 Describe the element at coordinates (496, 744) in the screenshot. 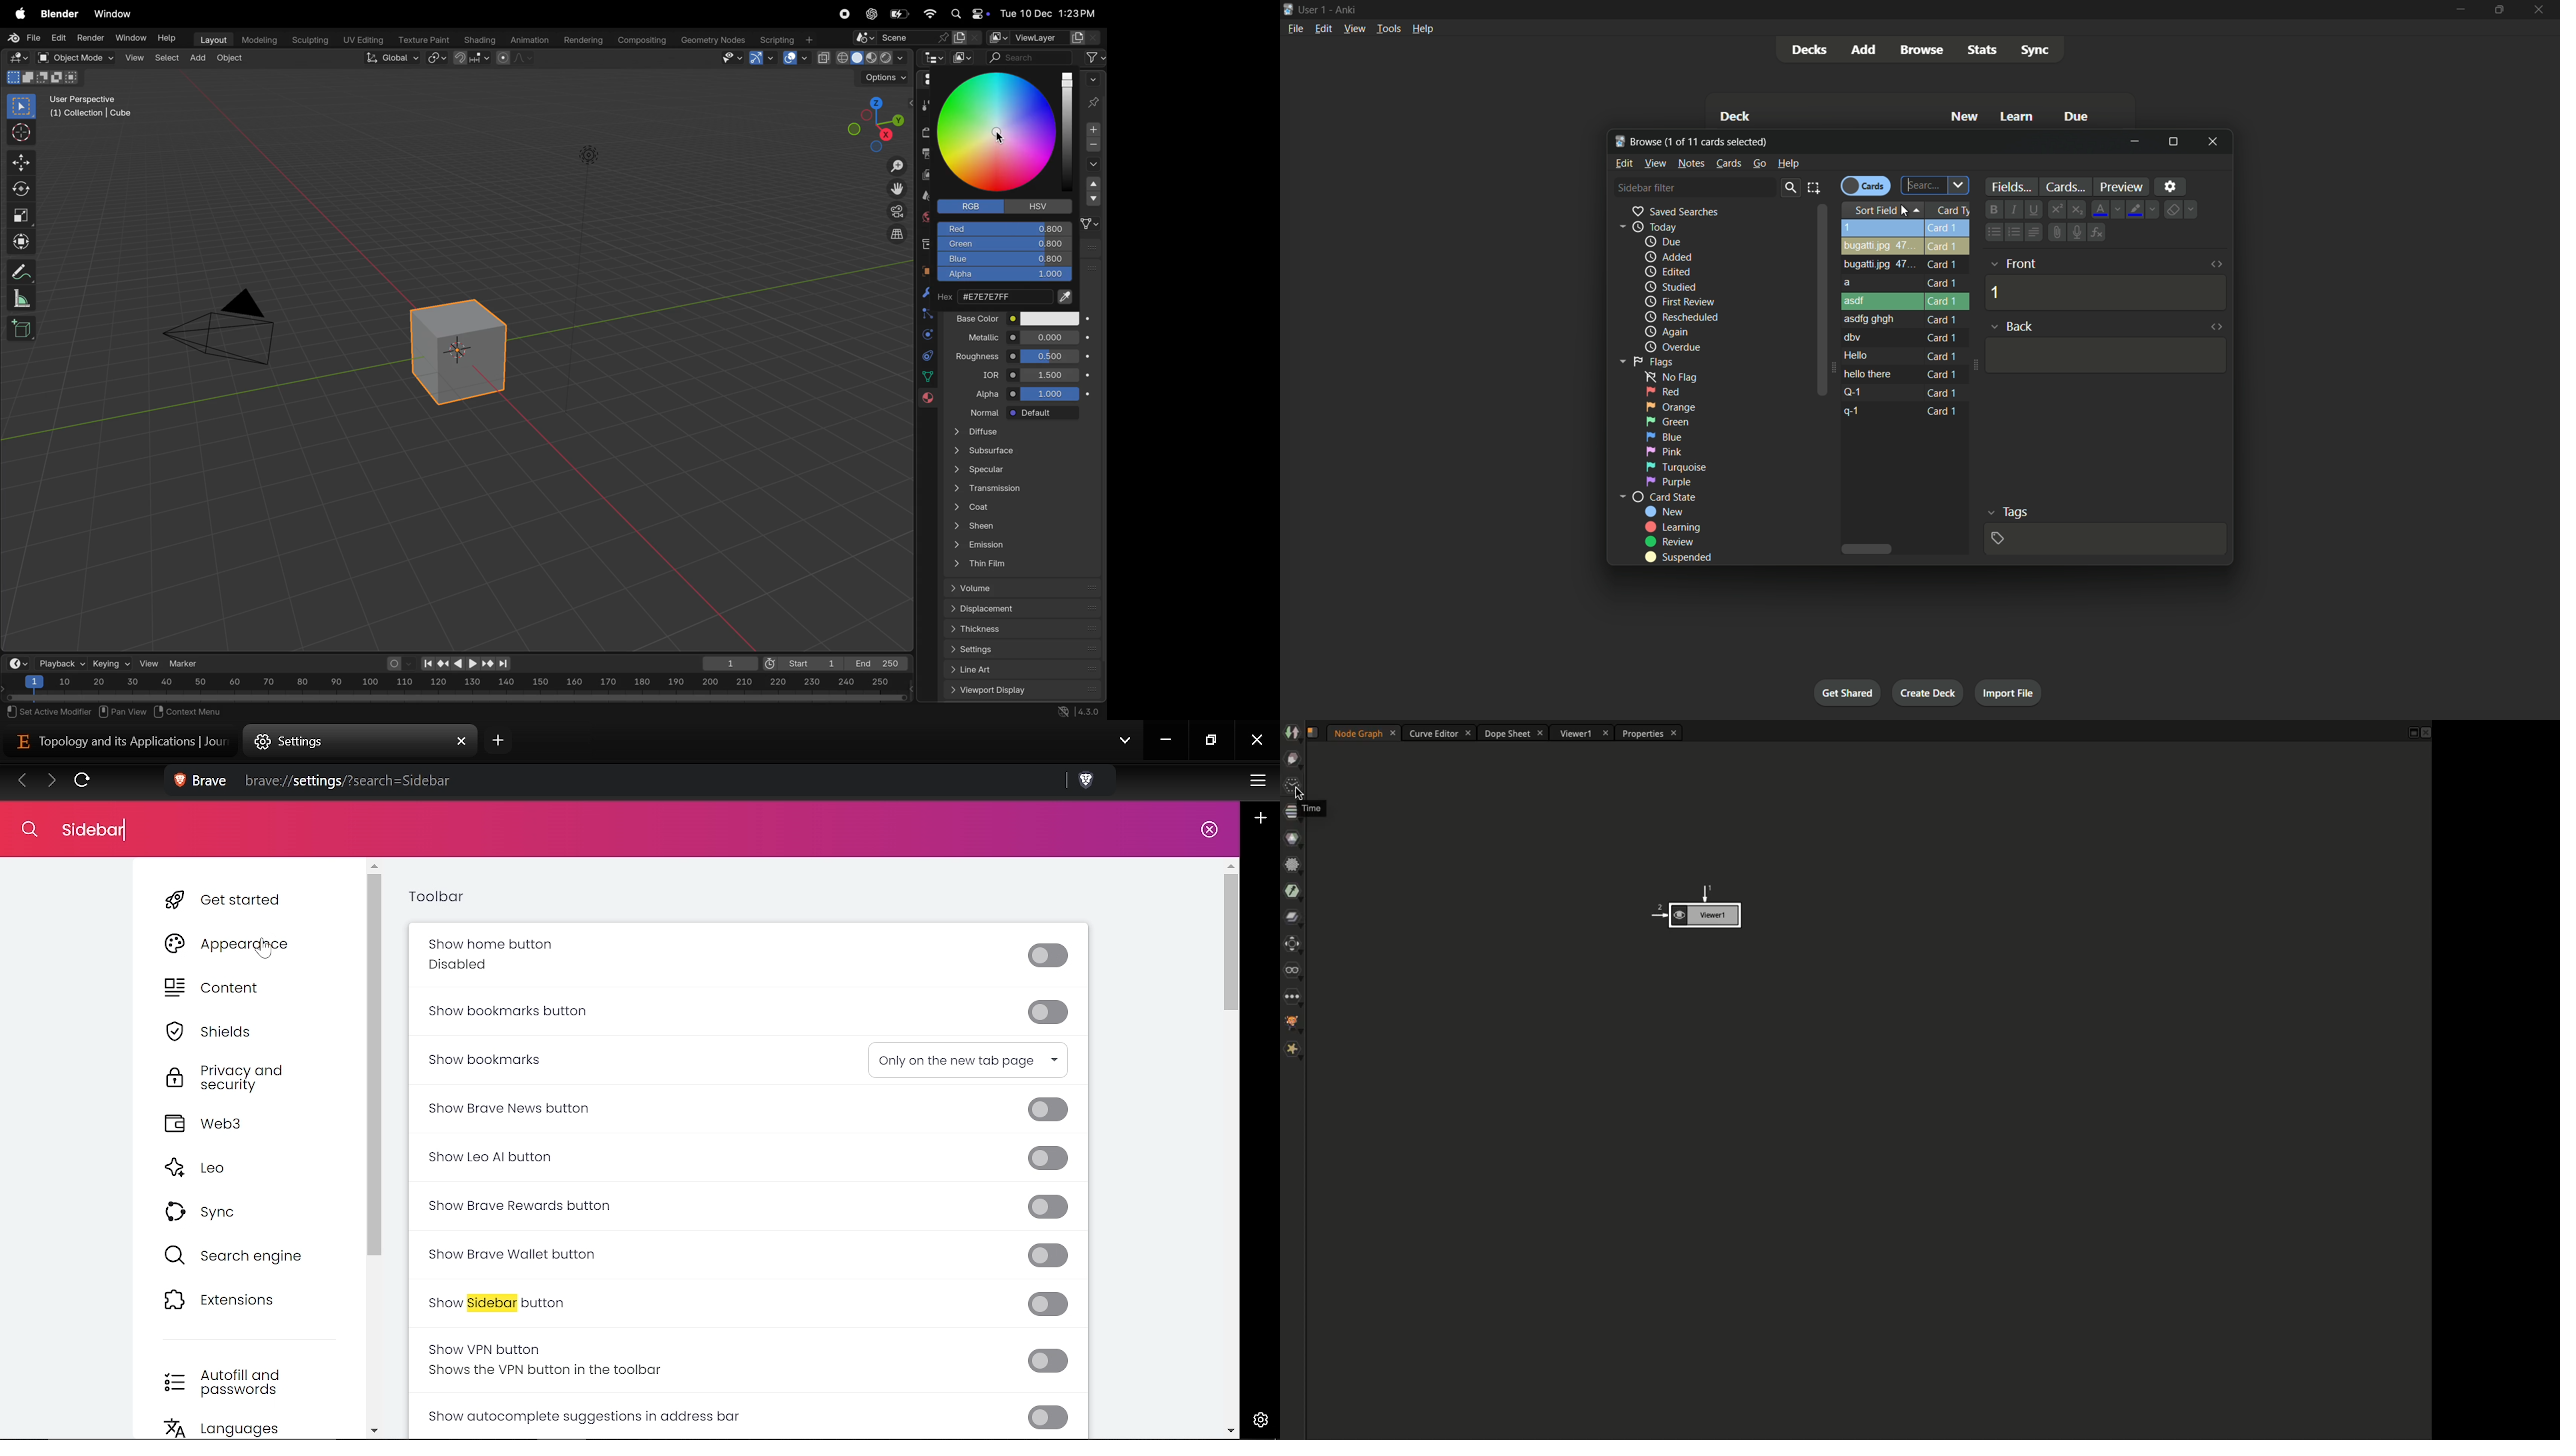

I see `Add new tab` at that location.